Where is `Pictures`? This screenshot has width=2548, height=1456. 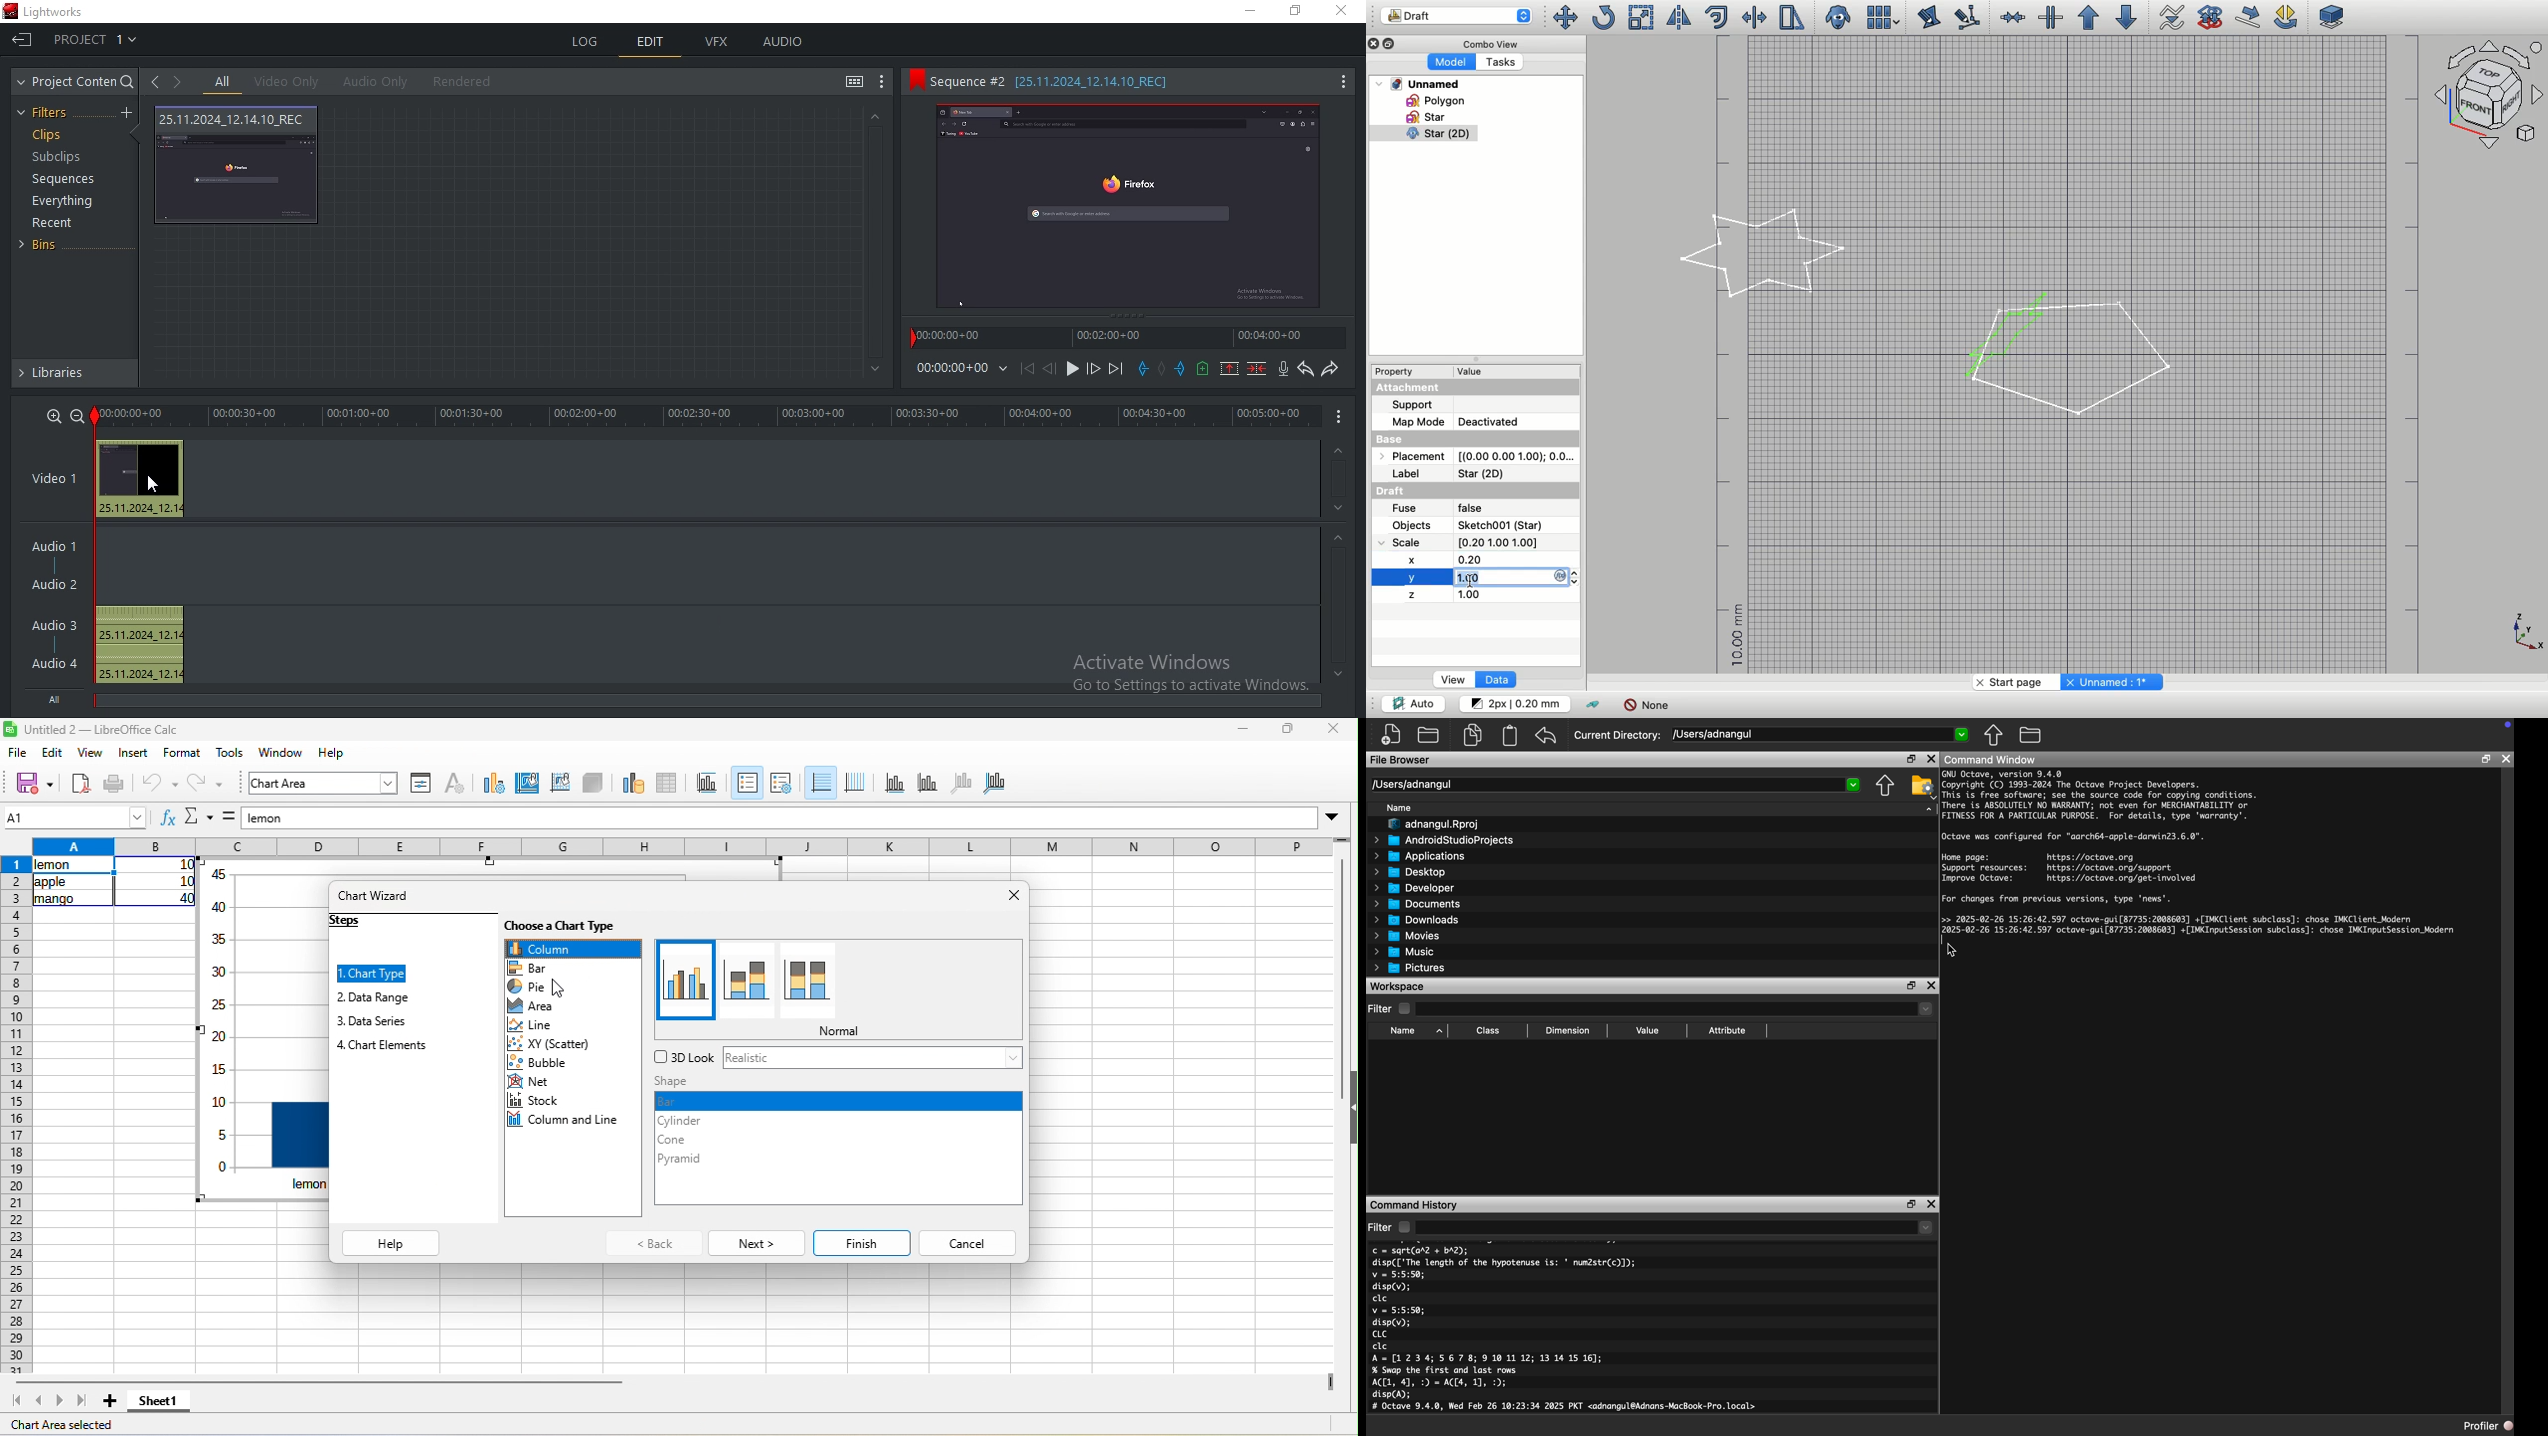
Pictures is located at coordinates (1409, 968).